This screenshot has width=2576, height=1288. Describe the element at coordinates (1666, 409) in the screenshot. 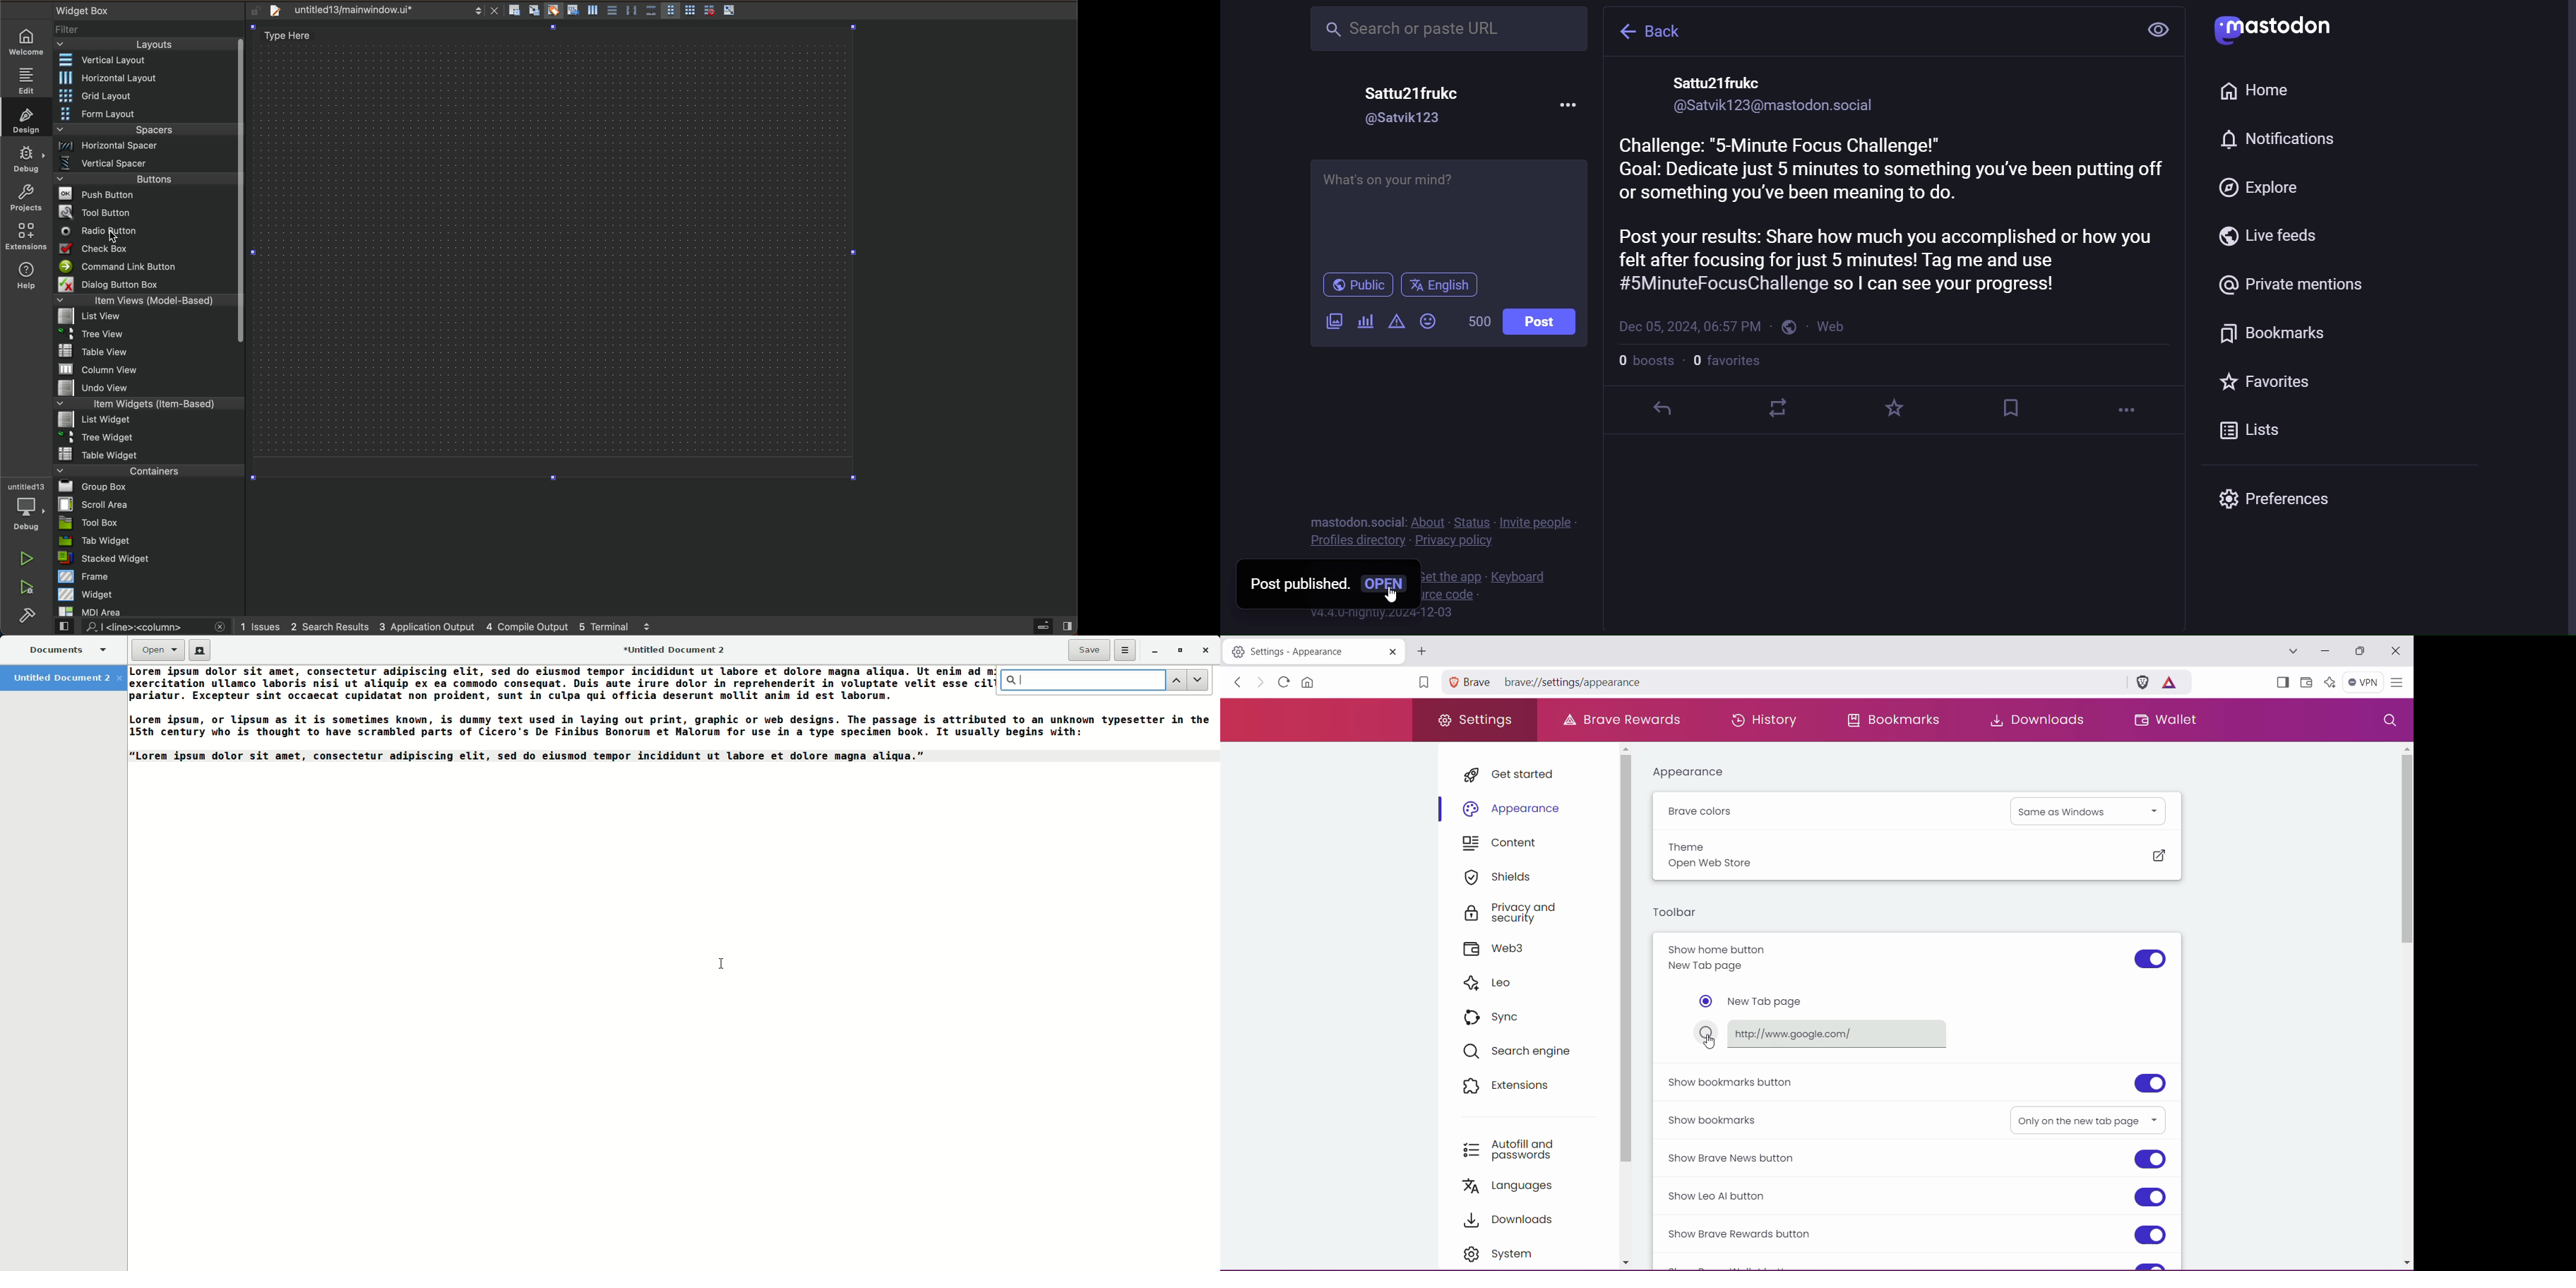

I see `reply` at that location.